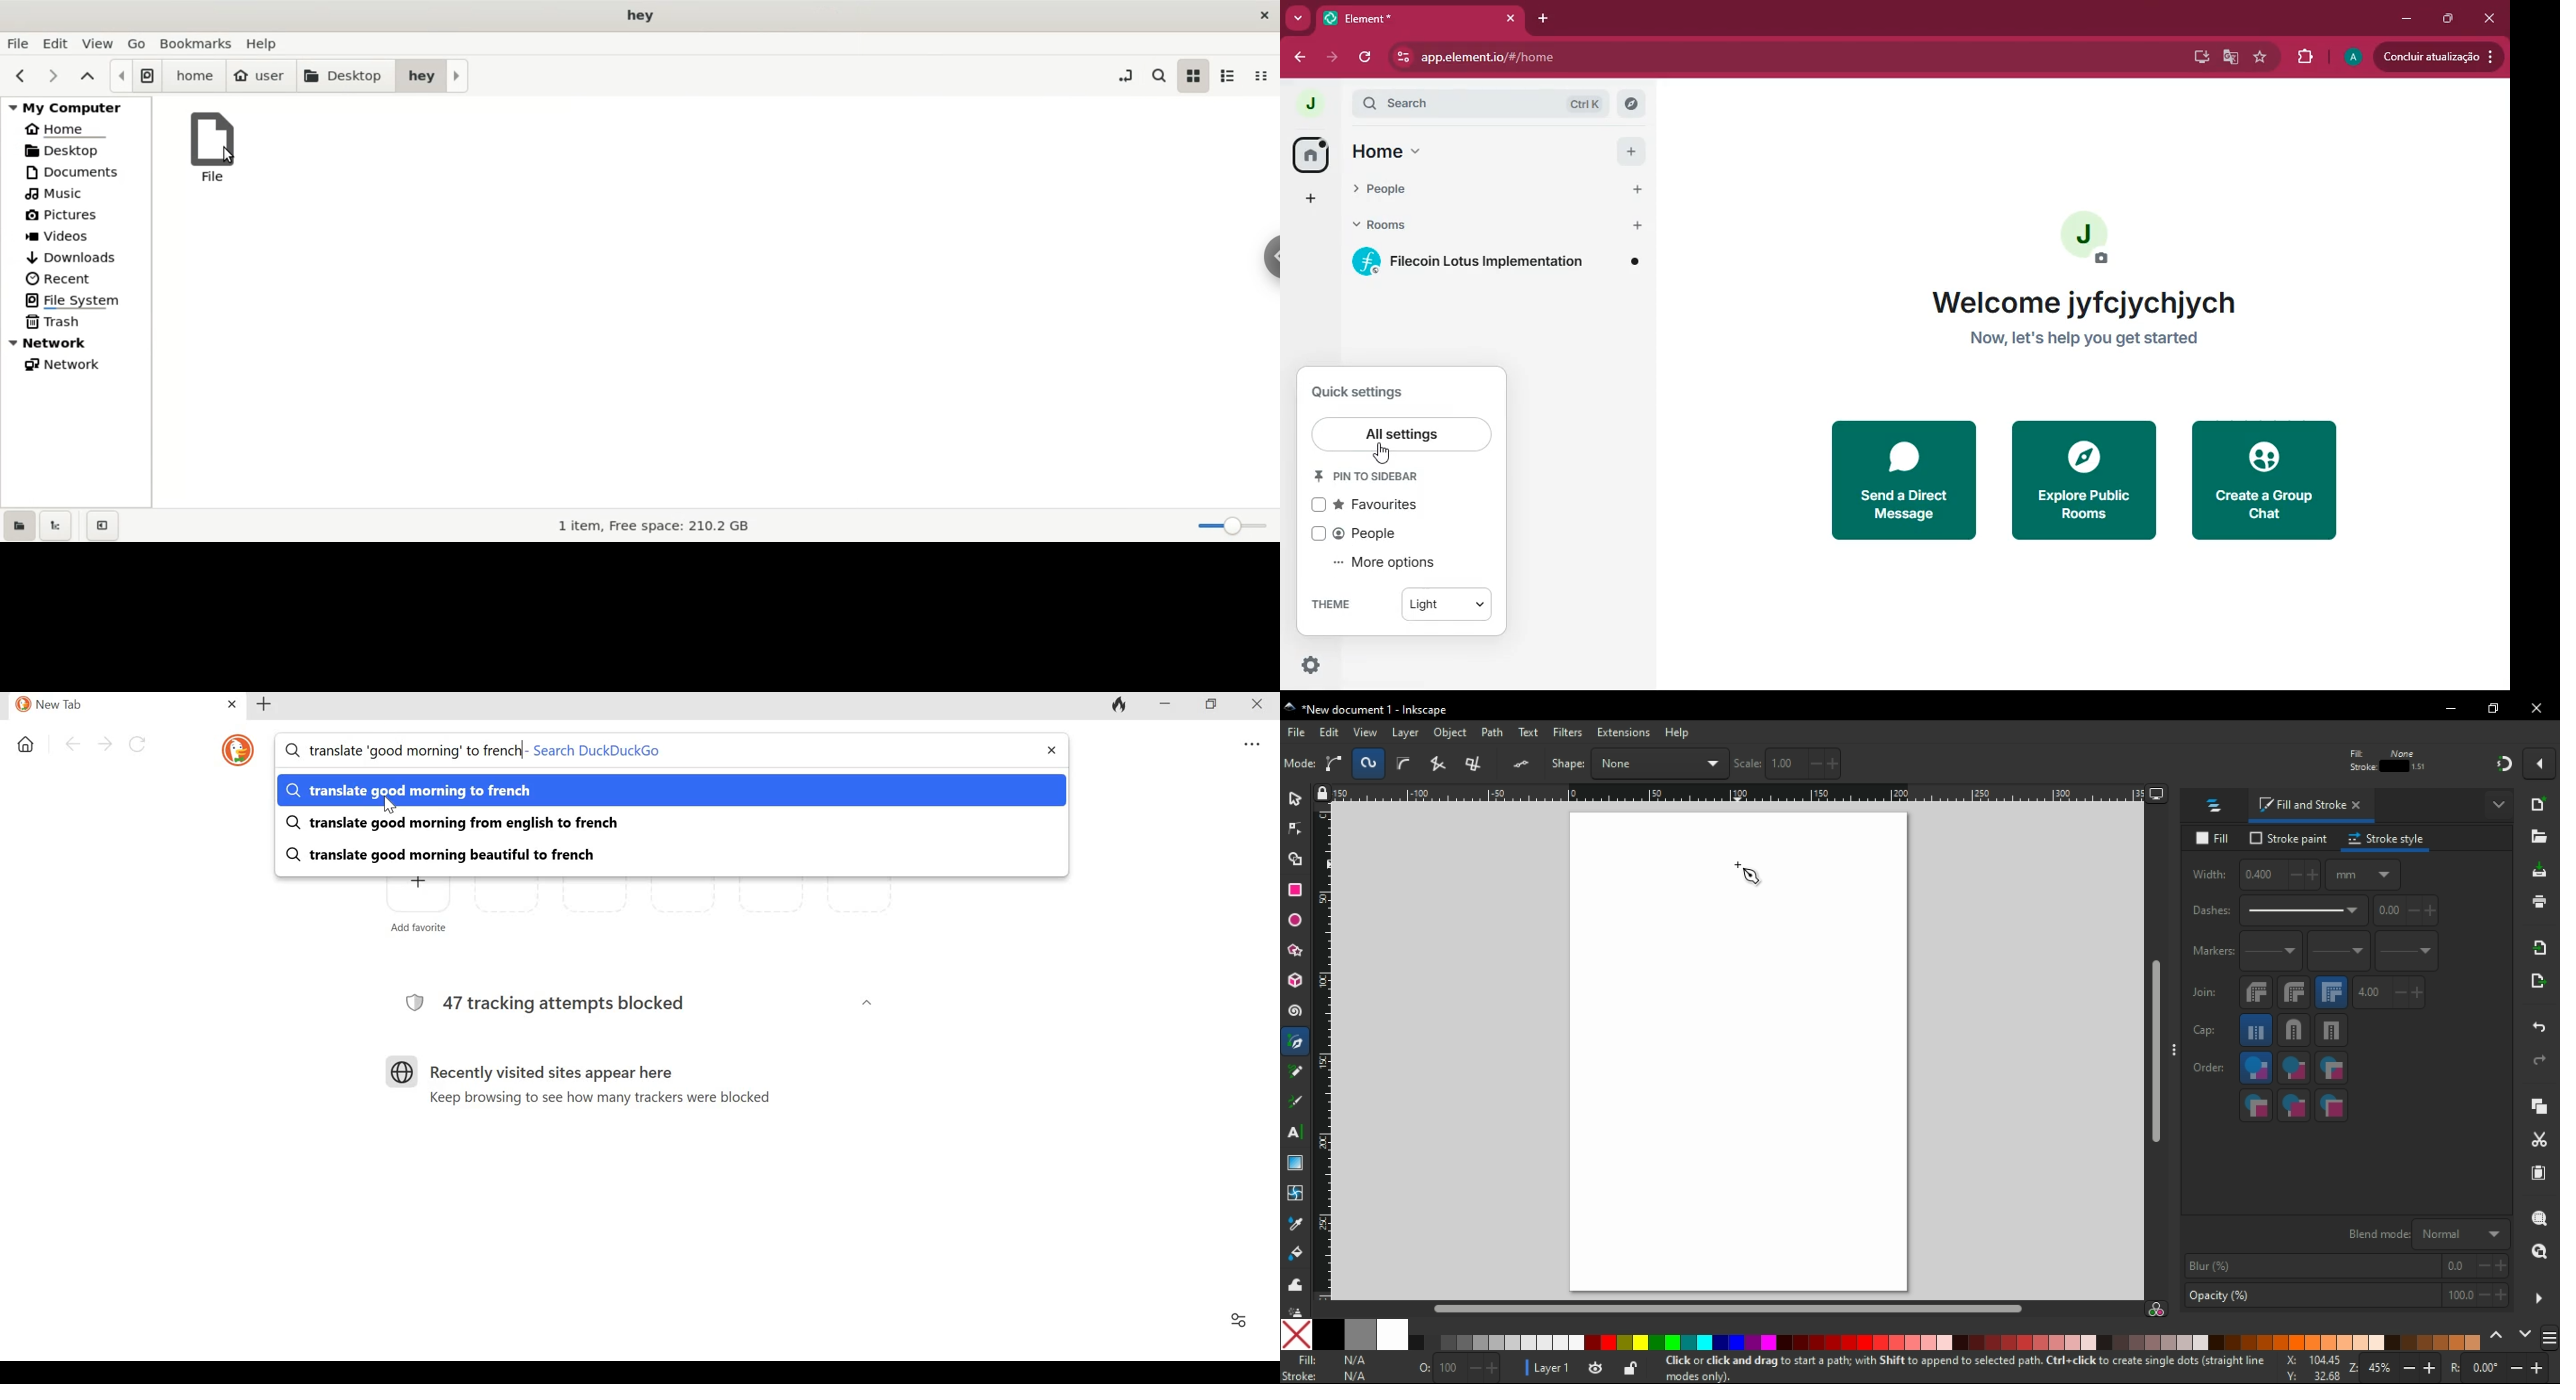 This screenshot has height=1400, width=2576. What do you see at coordinates (2540, 871) in the screenshot?
I see `save` at bounding box center [2540, 871].